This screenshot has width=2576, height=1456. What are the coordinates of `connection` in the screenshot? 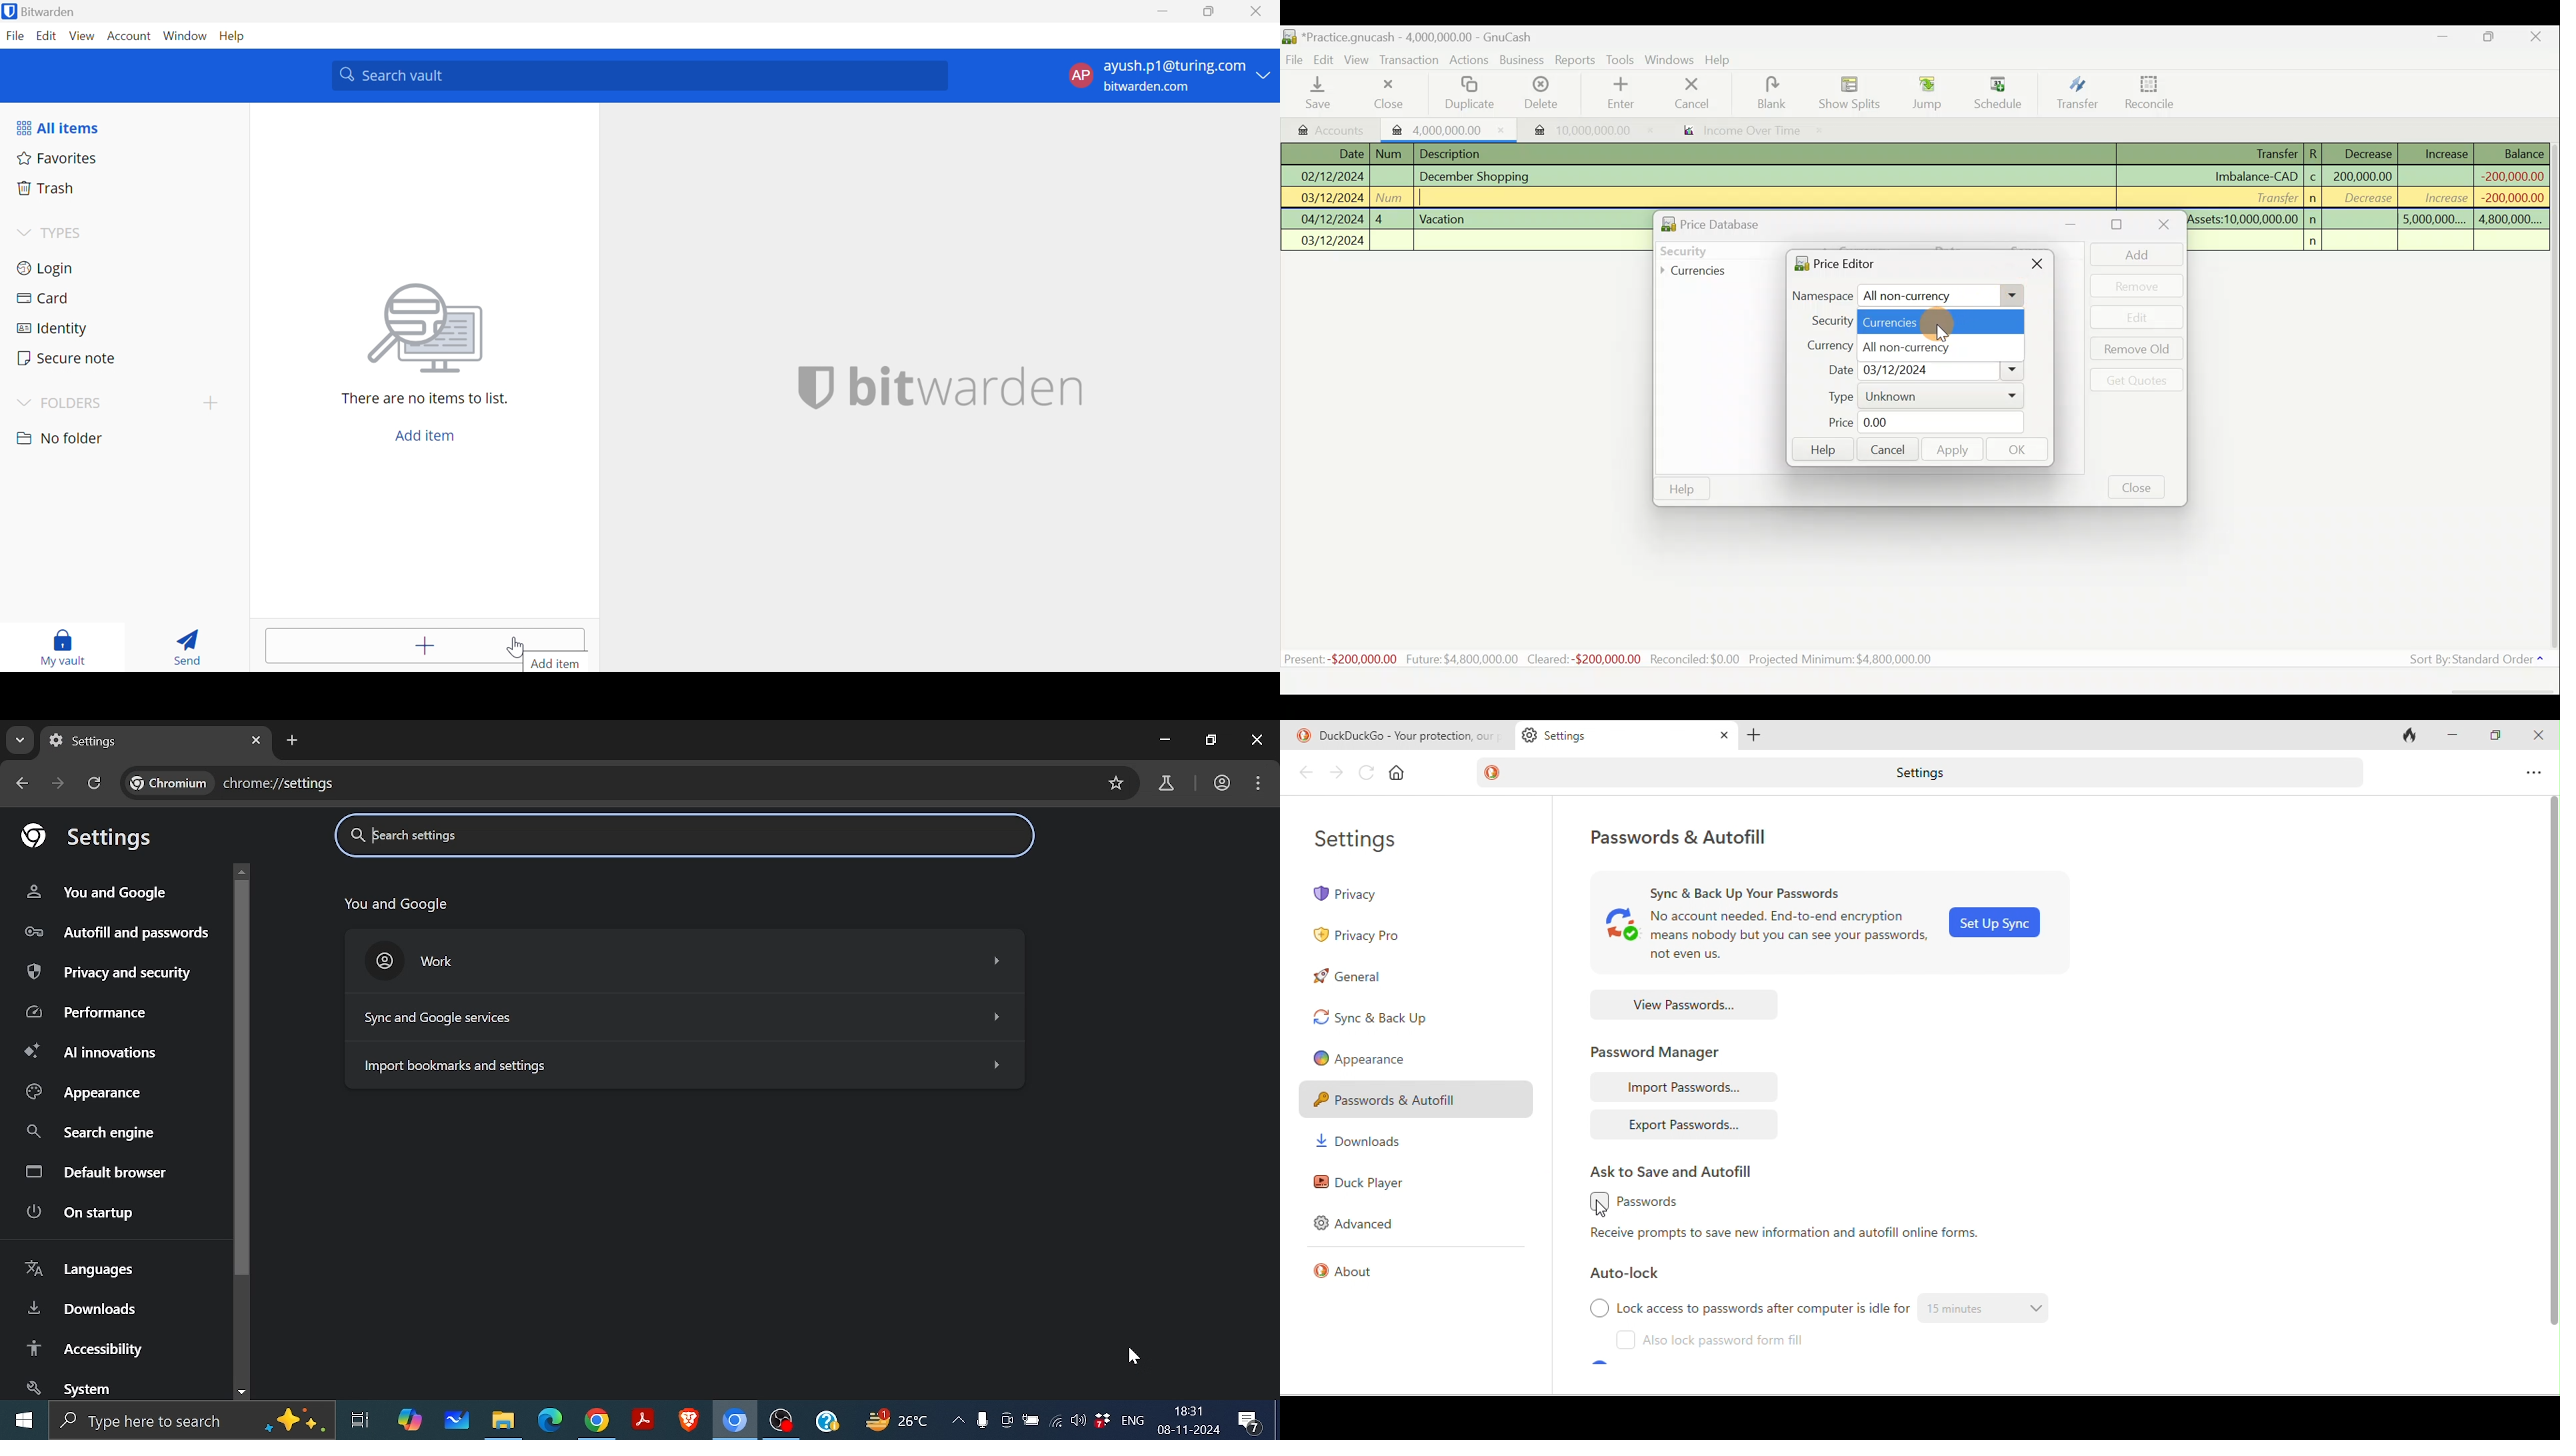 It's located at (1056, 1424).